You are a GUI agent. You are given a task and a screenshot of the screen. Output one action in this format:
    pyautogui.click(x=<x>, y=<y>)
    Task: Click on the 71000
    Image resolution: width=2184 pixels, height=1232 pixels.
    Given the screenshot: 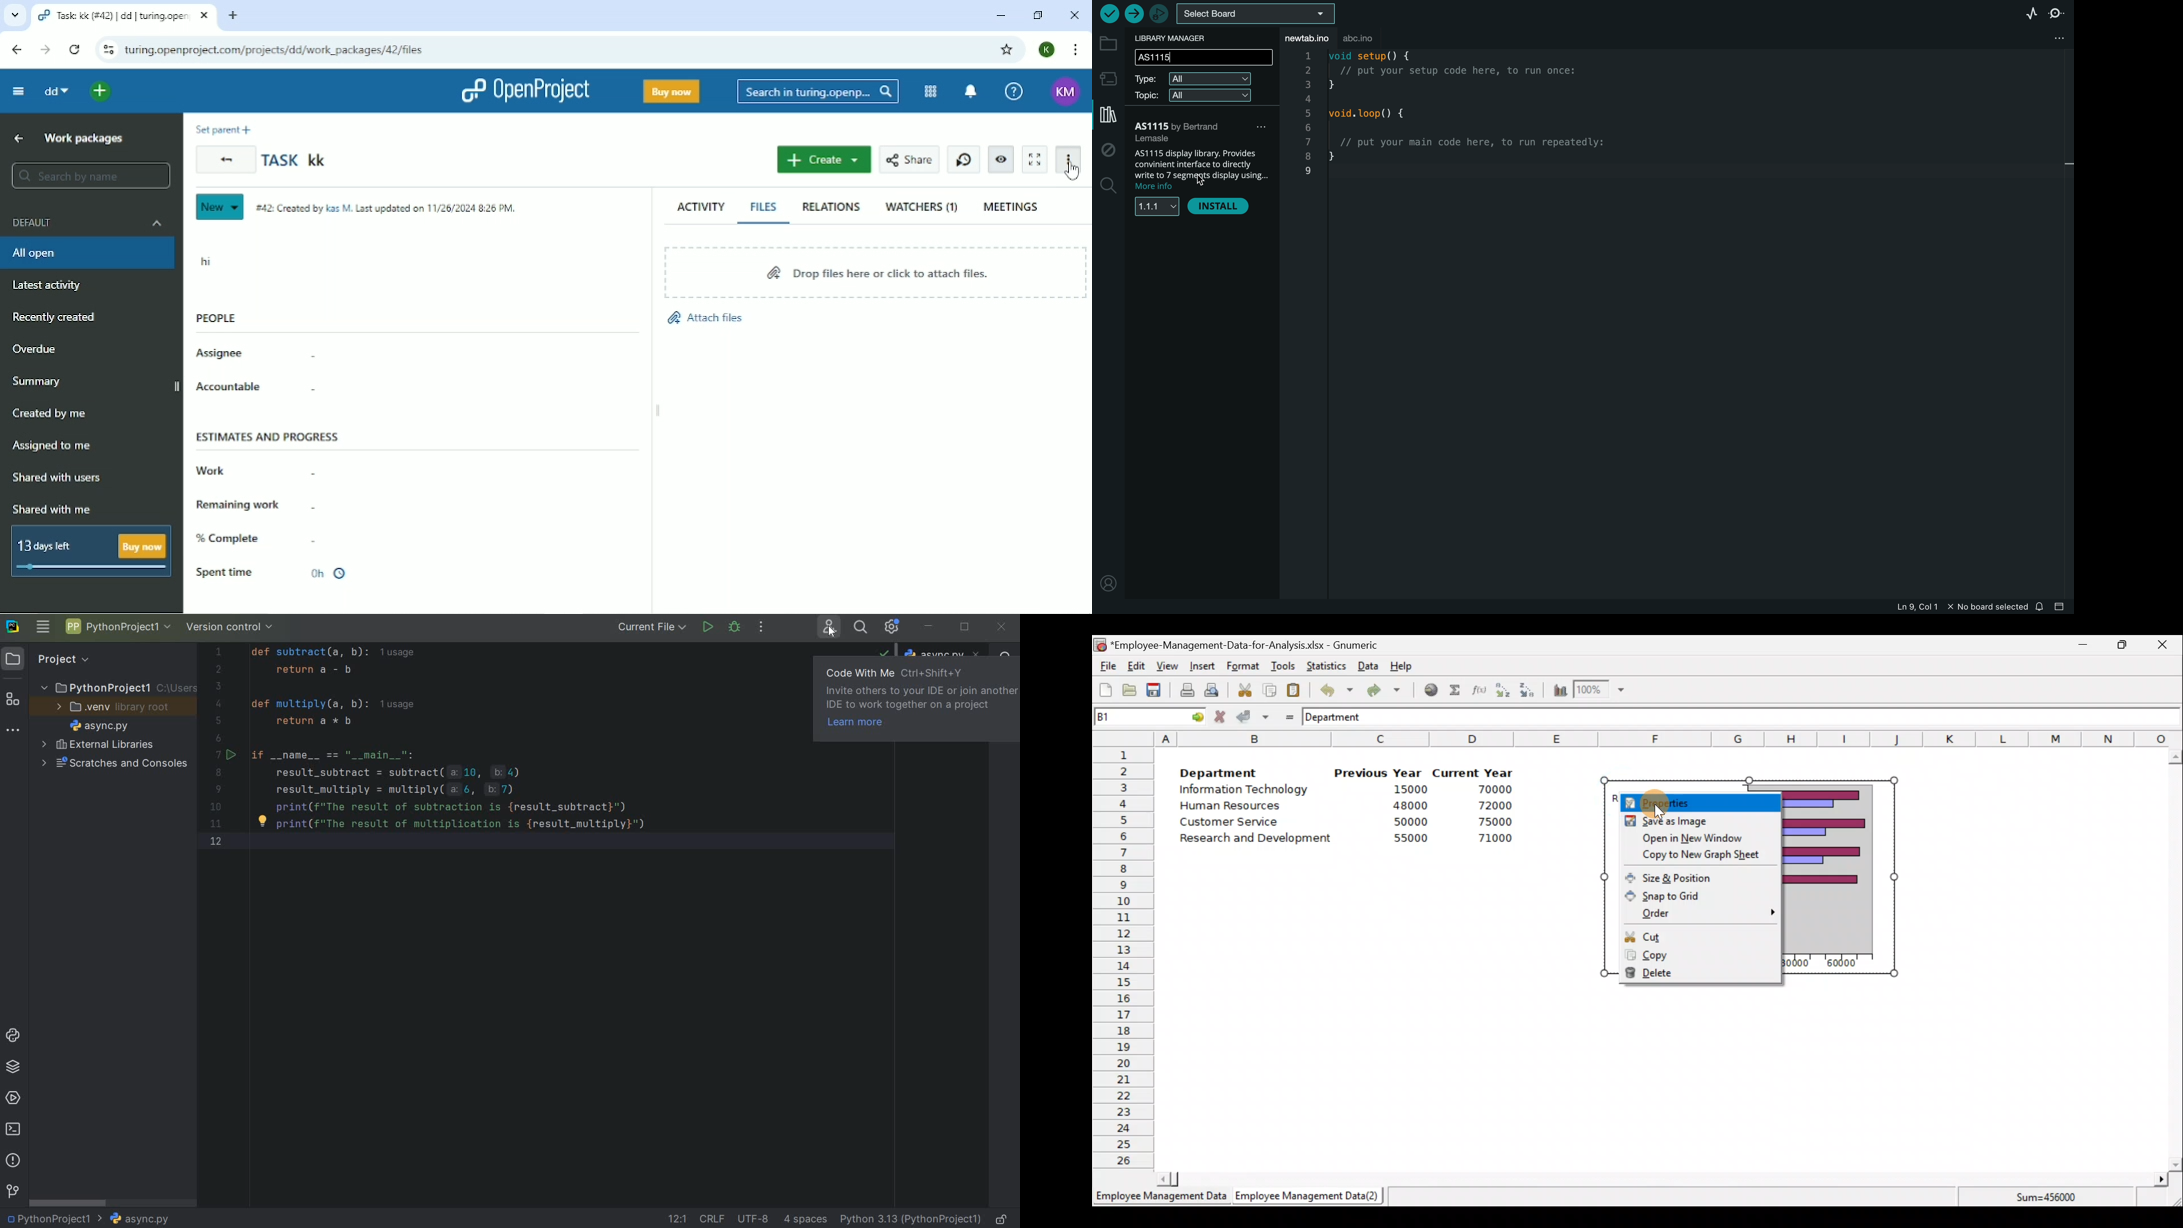 What is the action you would take?
    pyautogui.click(x=1492, y=838)
    